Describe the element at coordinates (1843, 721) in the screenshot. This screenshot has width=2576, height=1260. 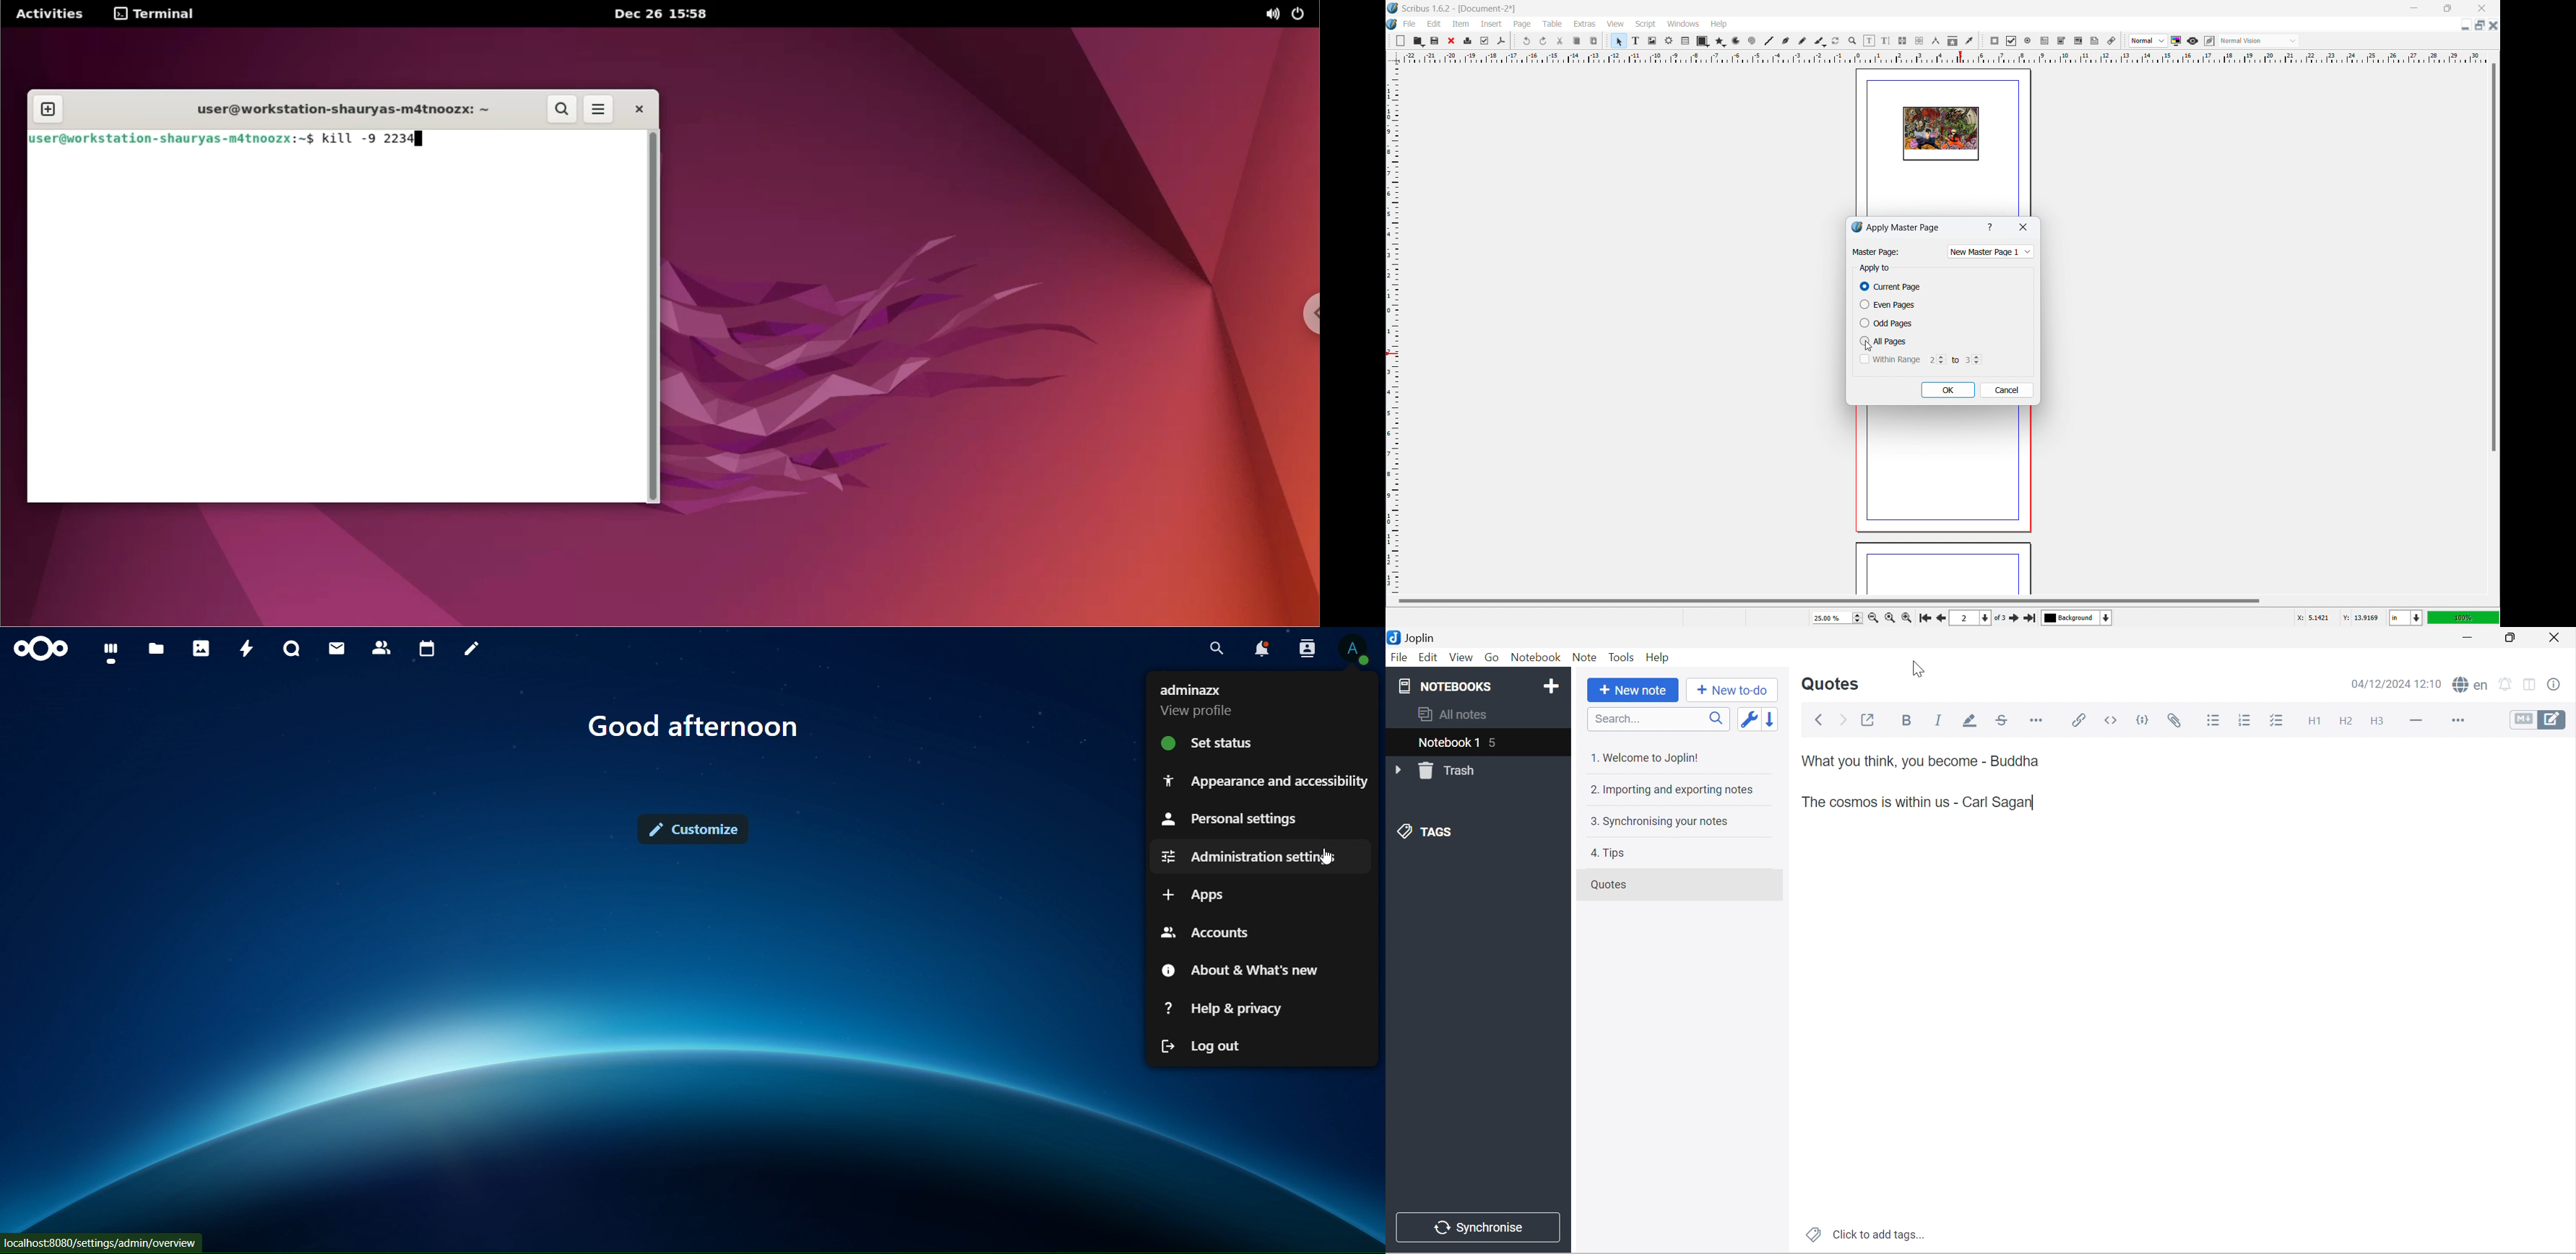
I see `Forward` at that location.